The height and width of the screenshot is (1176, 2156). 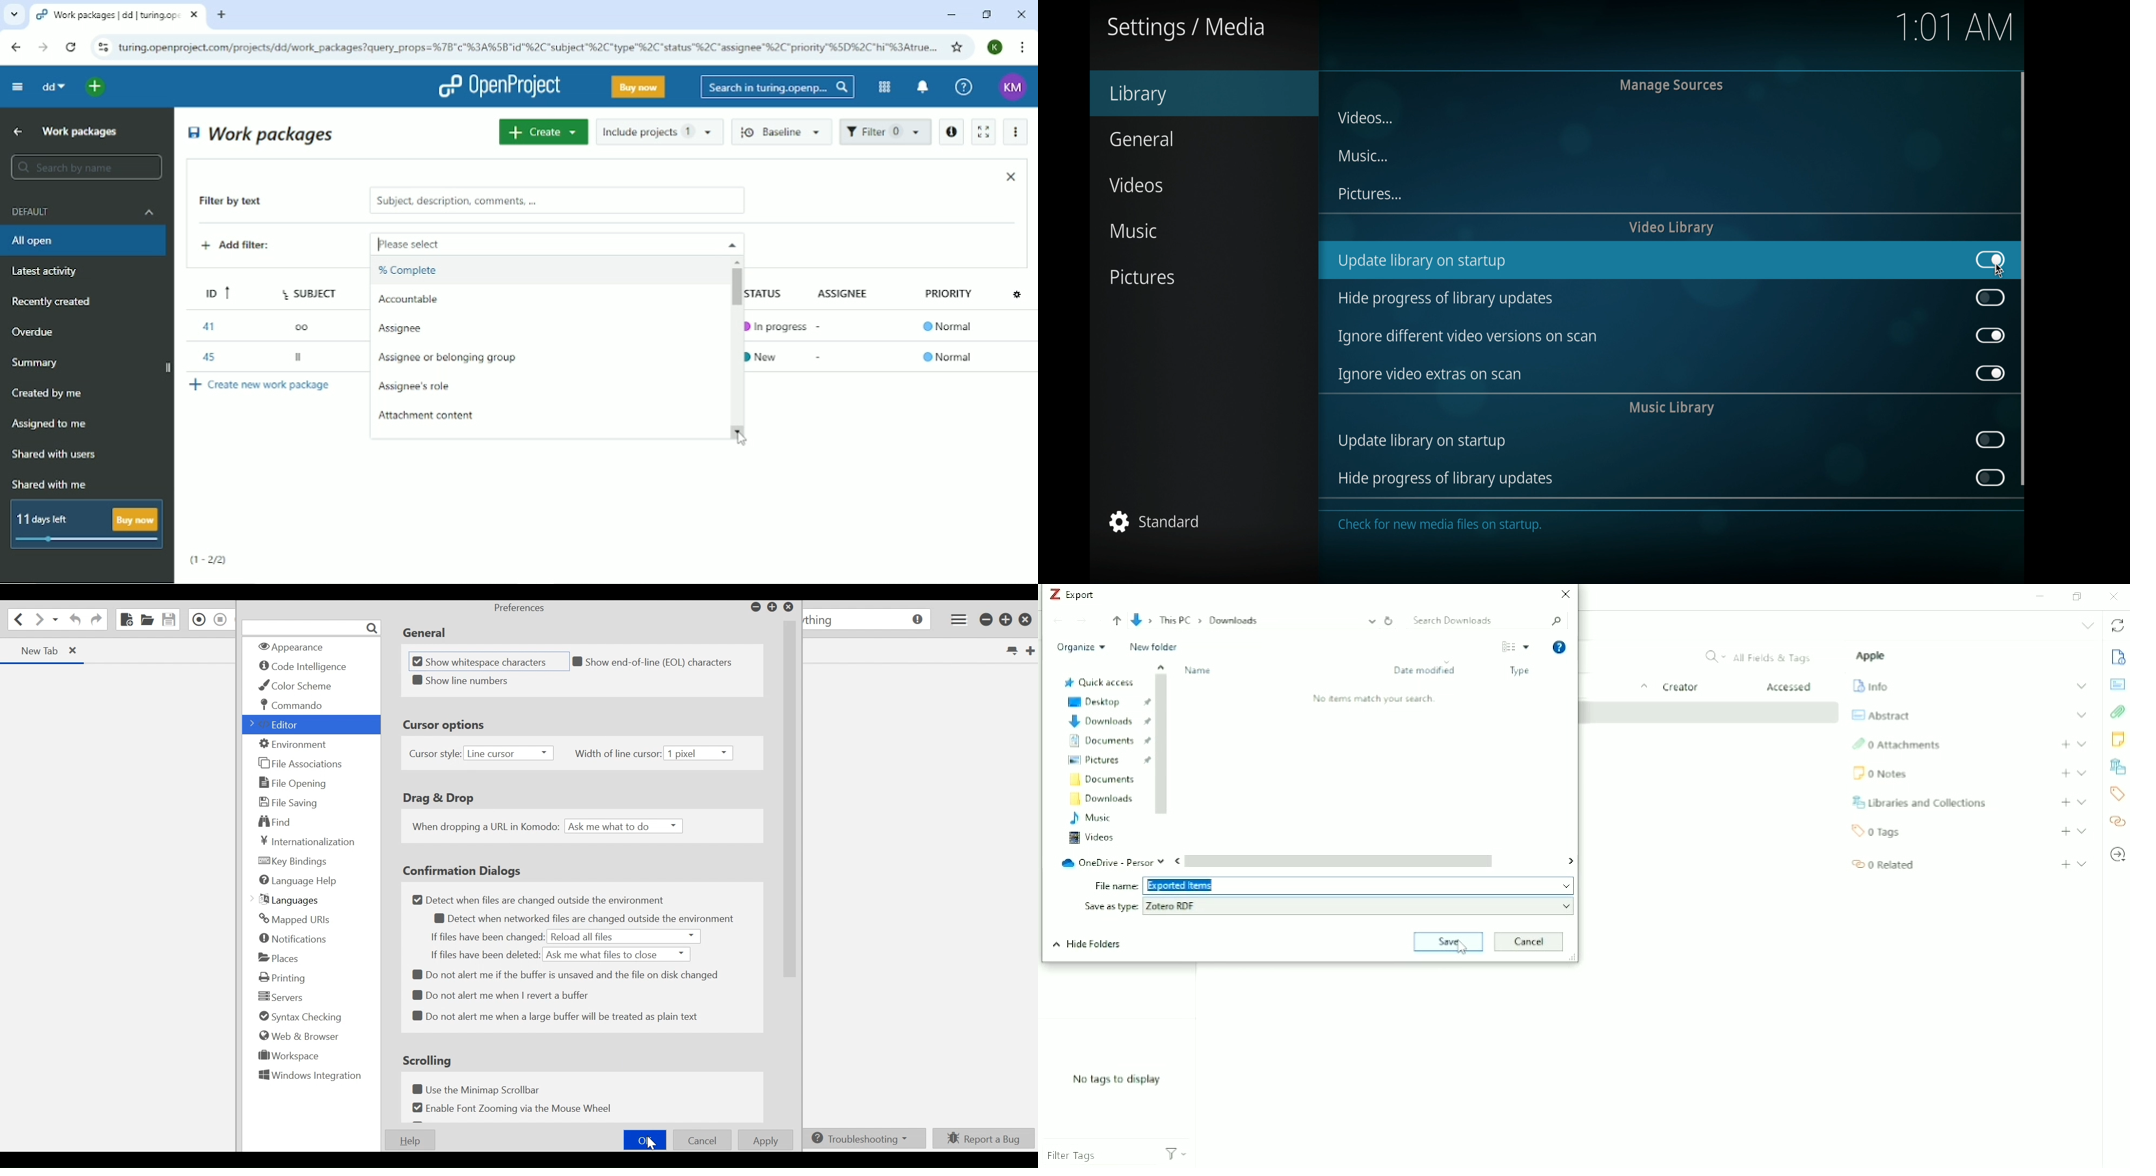 I want to click on Account, so click(x=1014, y=88).